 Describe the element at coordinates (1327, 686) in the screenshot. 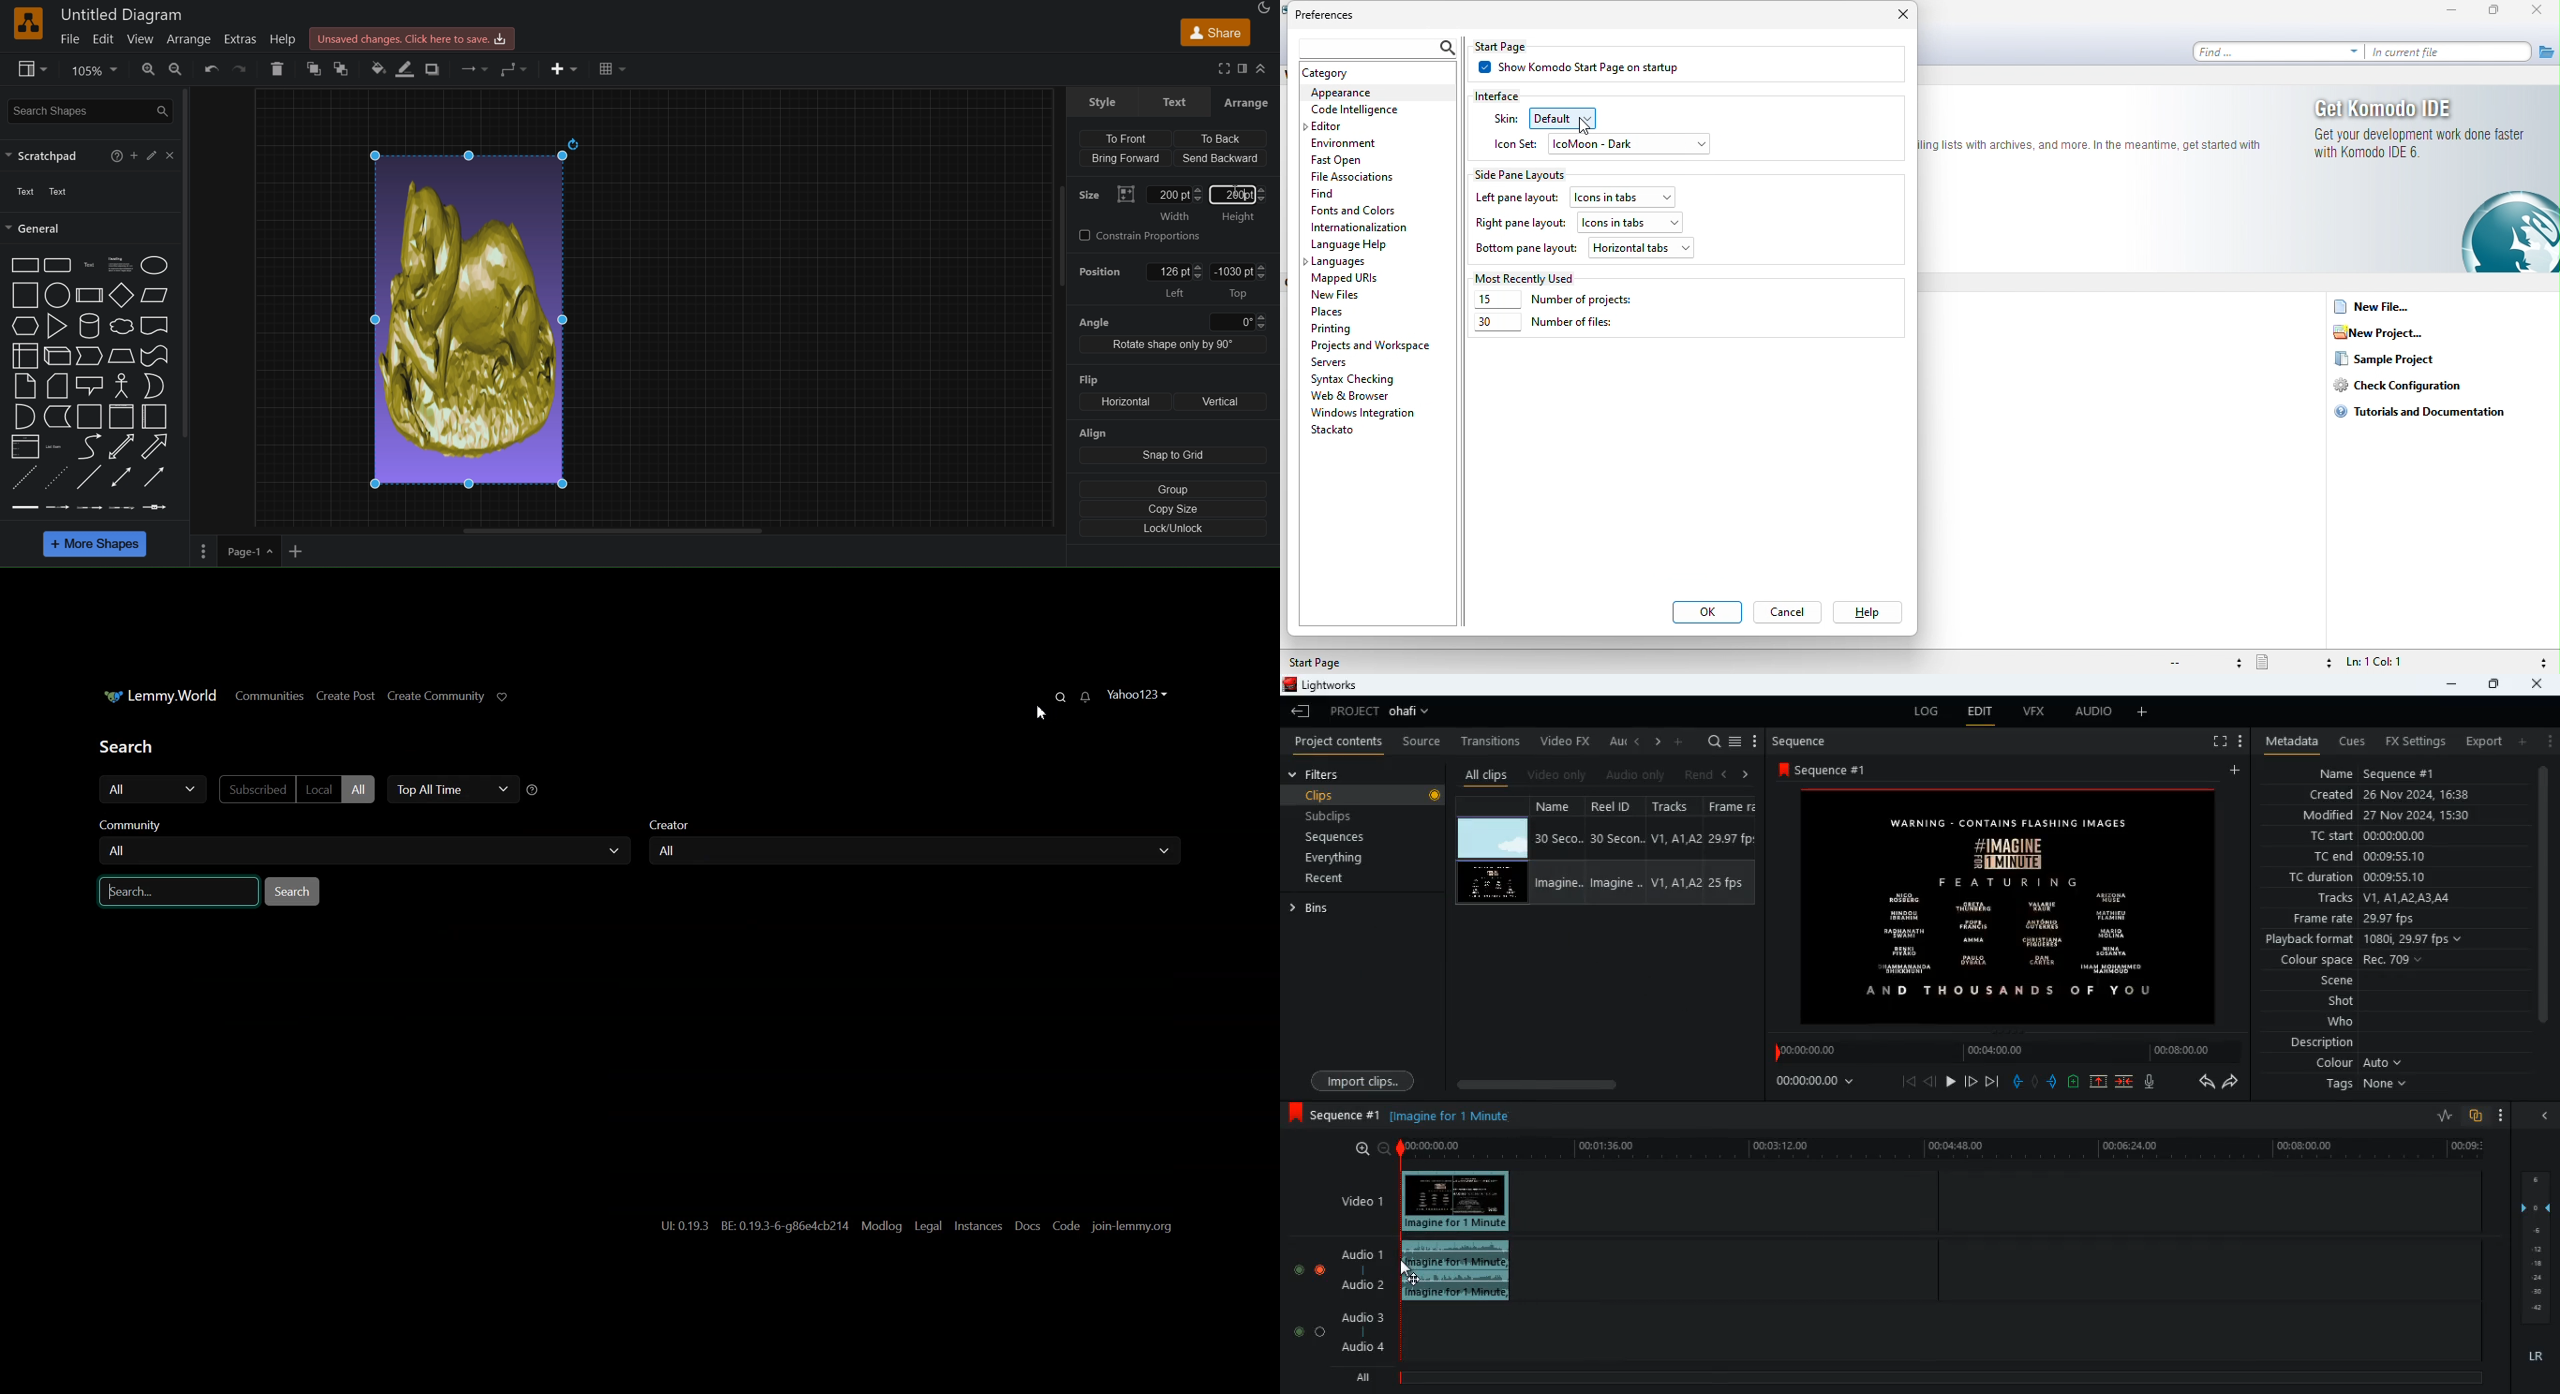

I see `lightworks` at that location.